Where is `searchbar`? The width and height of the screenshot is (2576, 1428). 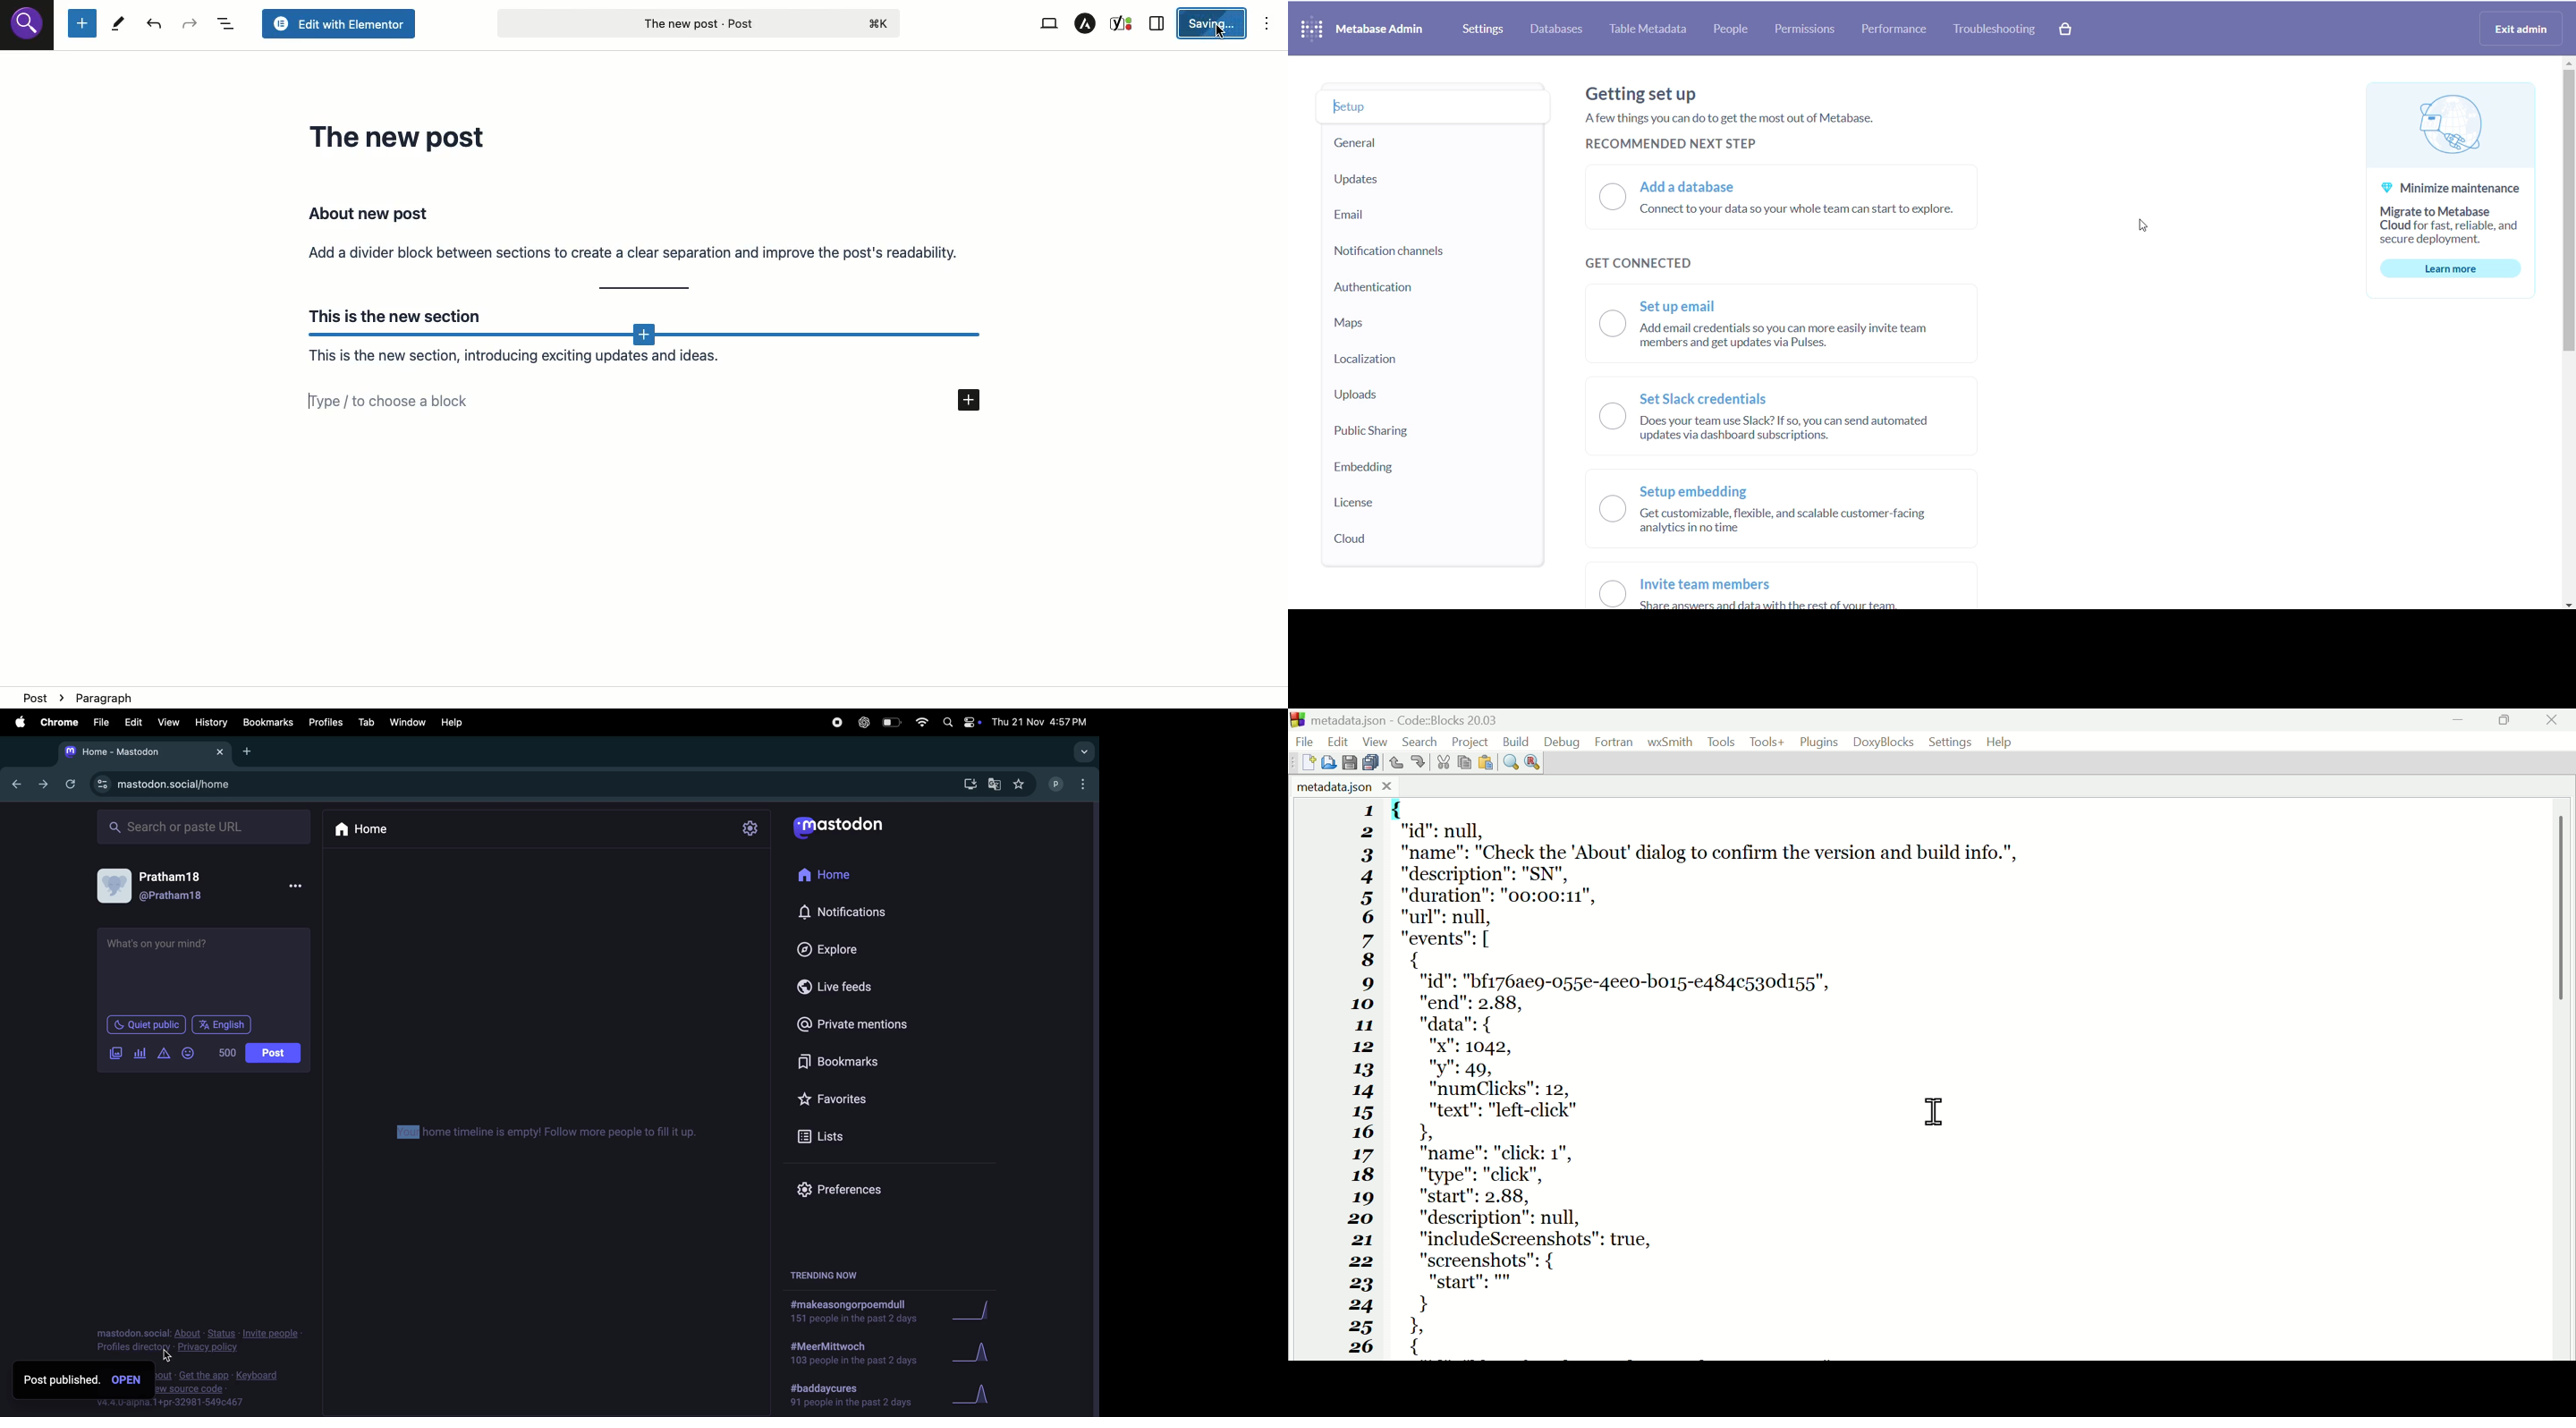
searchbar is located at coordinates (205, 827).